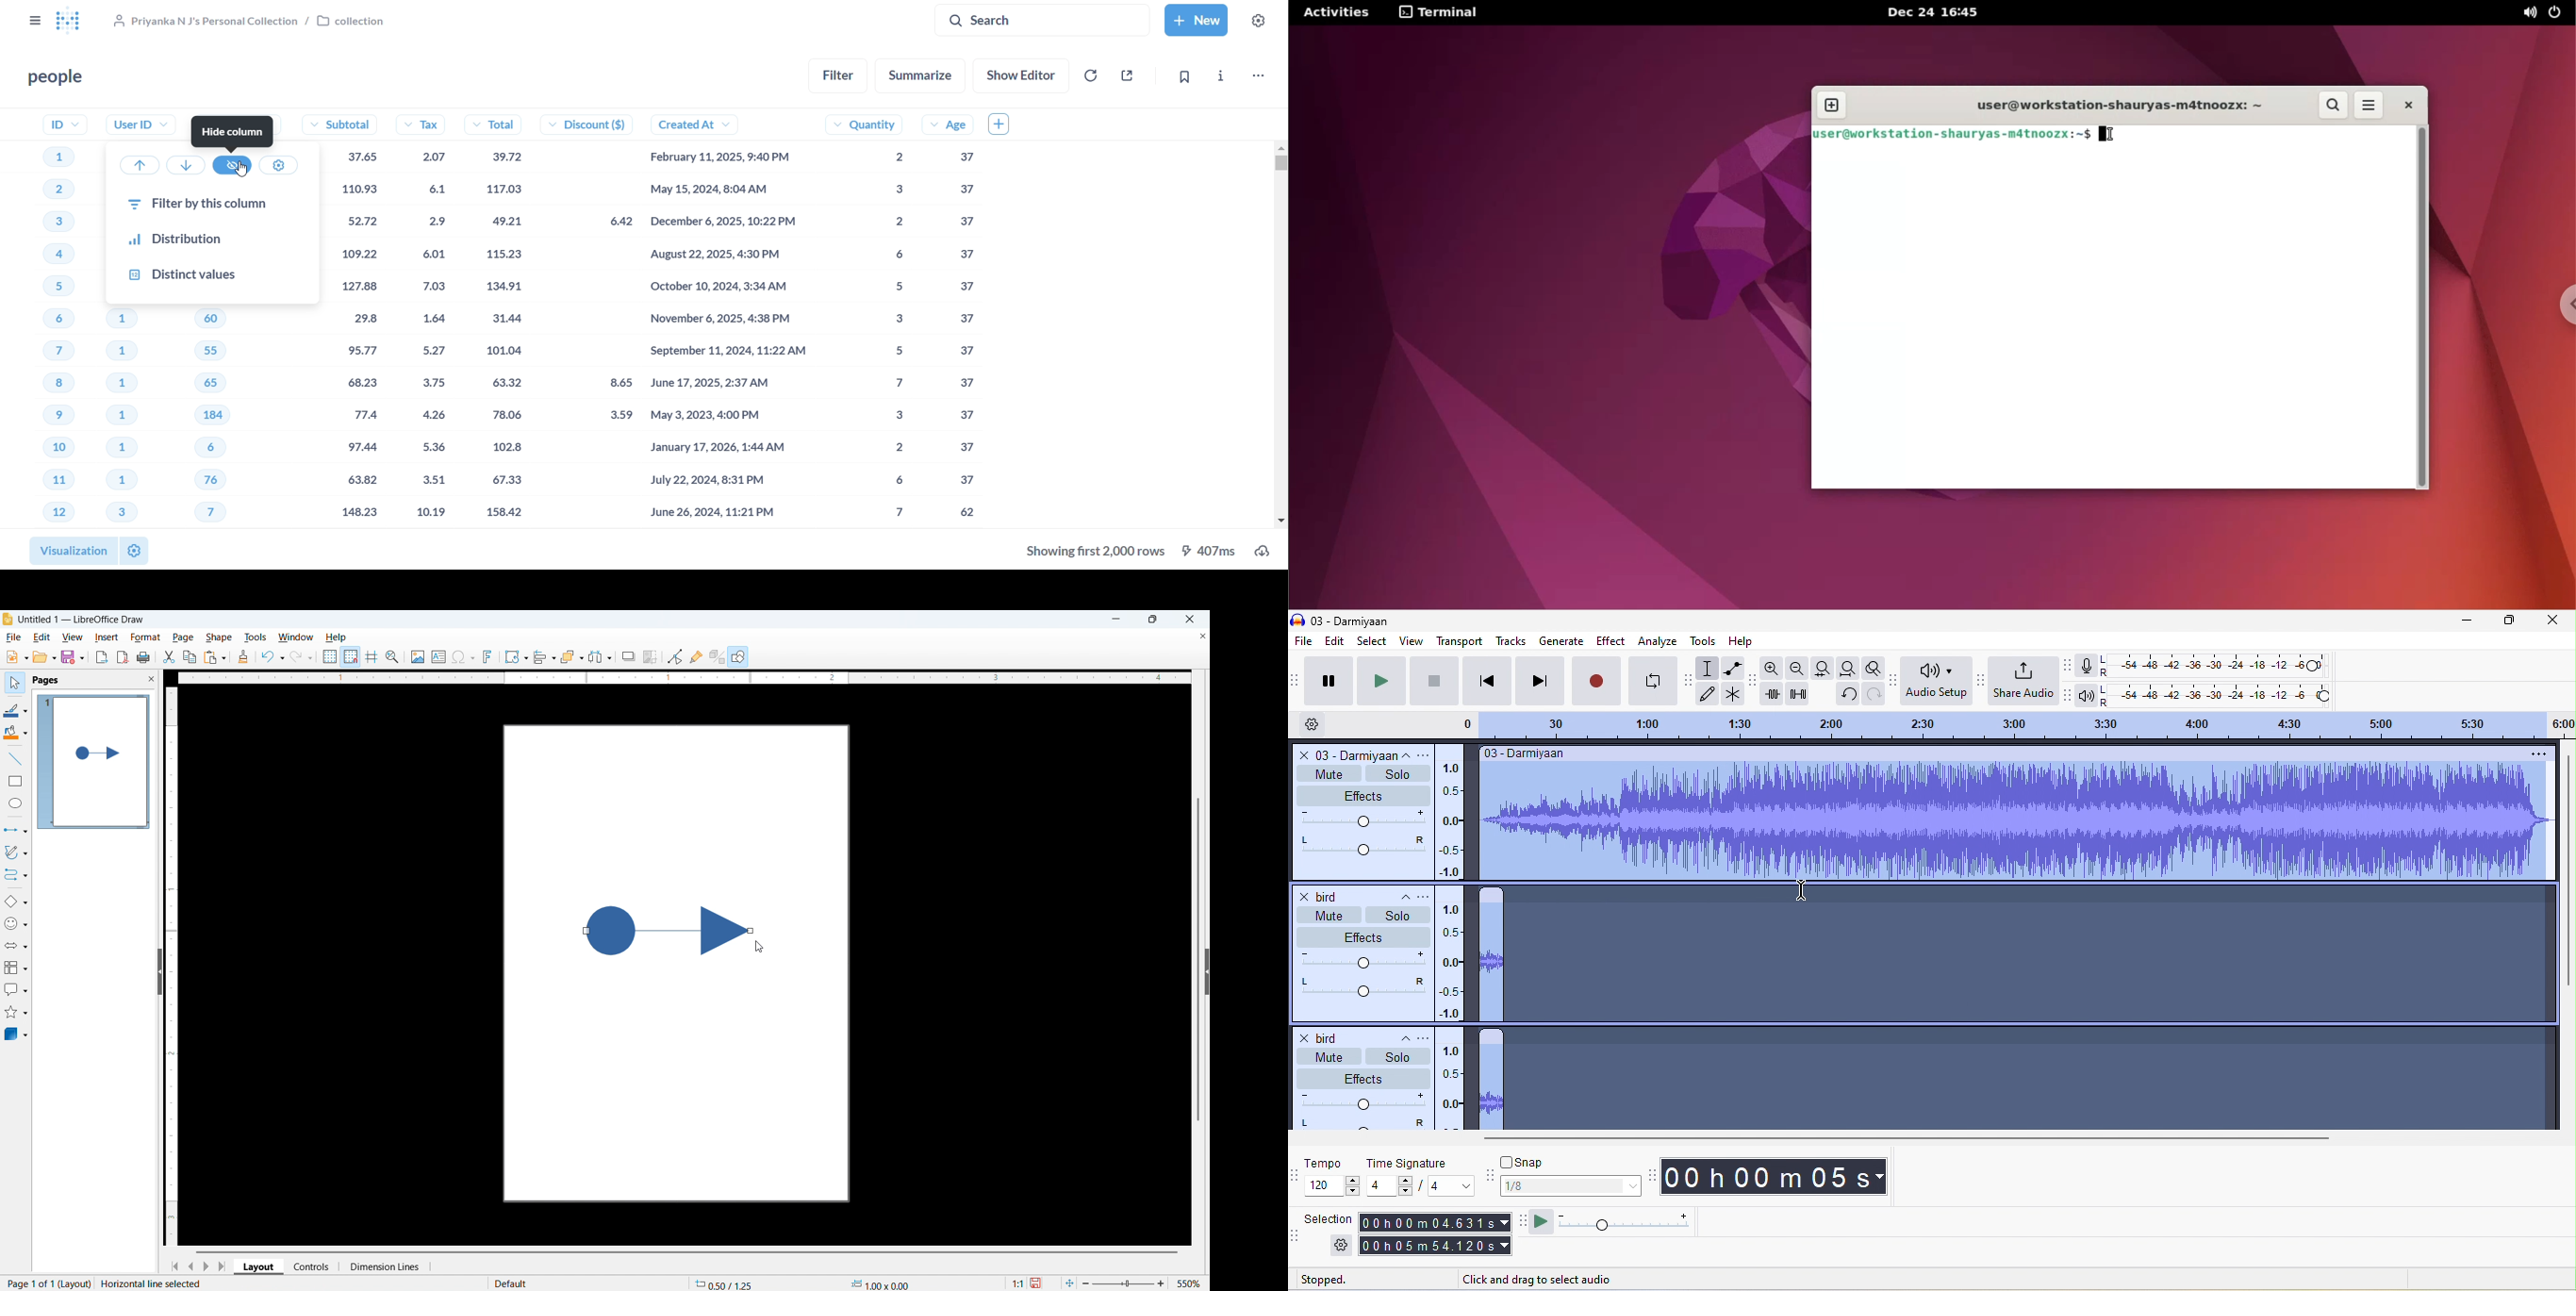 Image resolution: width=2576 pixels, height=1316 pixels. What do you see at coordinates (170, 657) in the screenshot?
I see `Cut  ` at bounding box center [170, 657].